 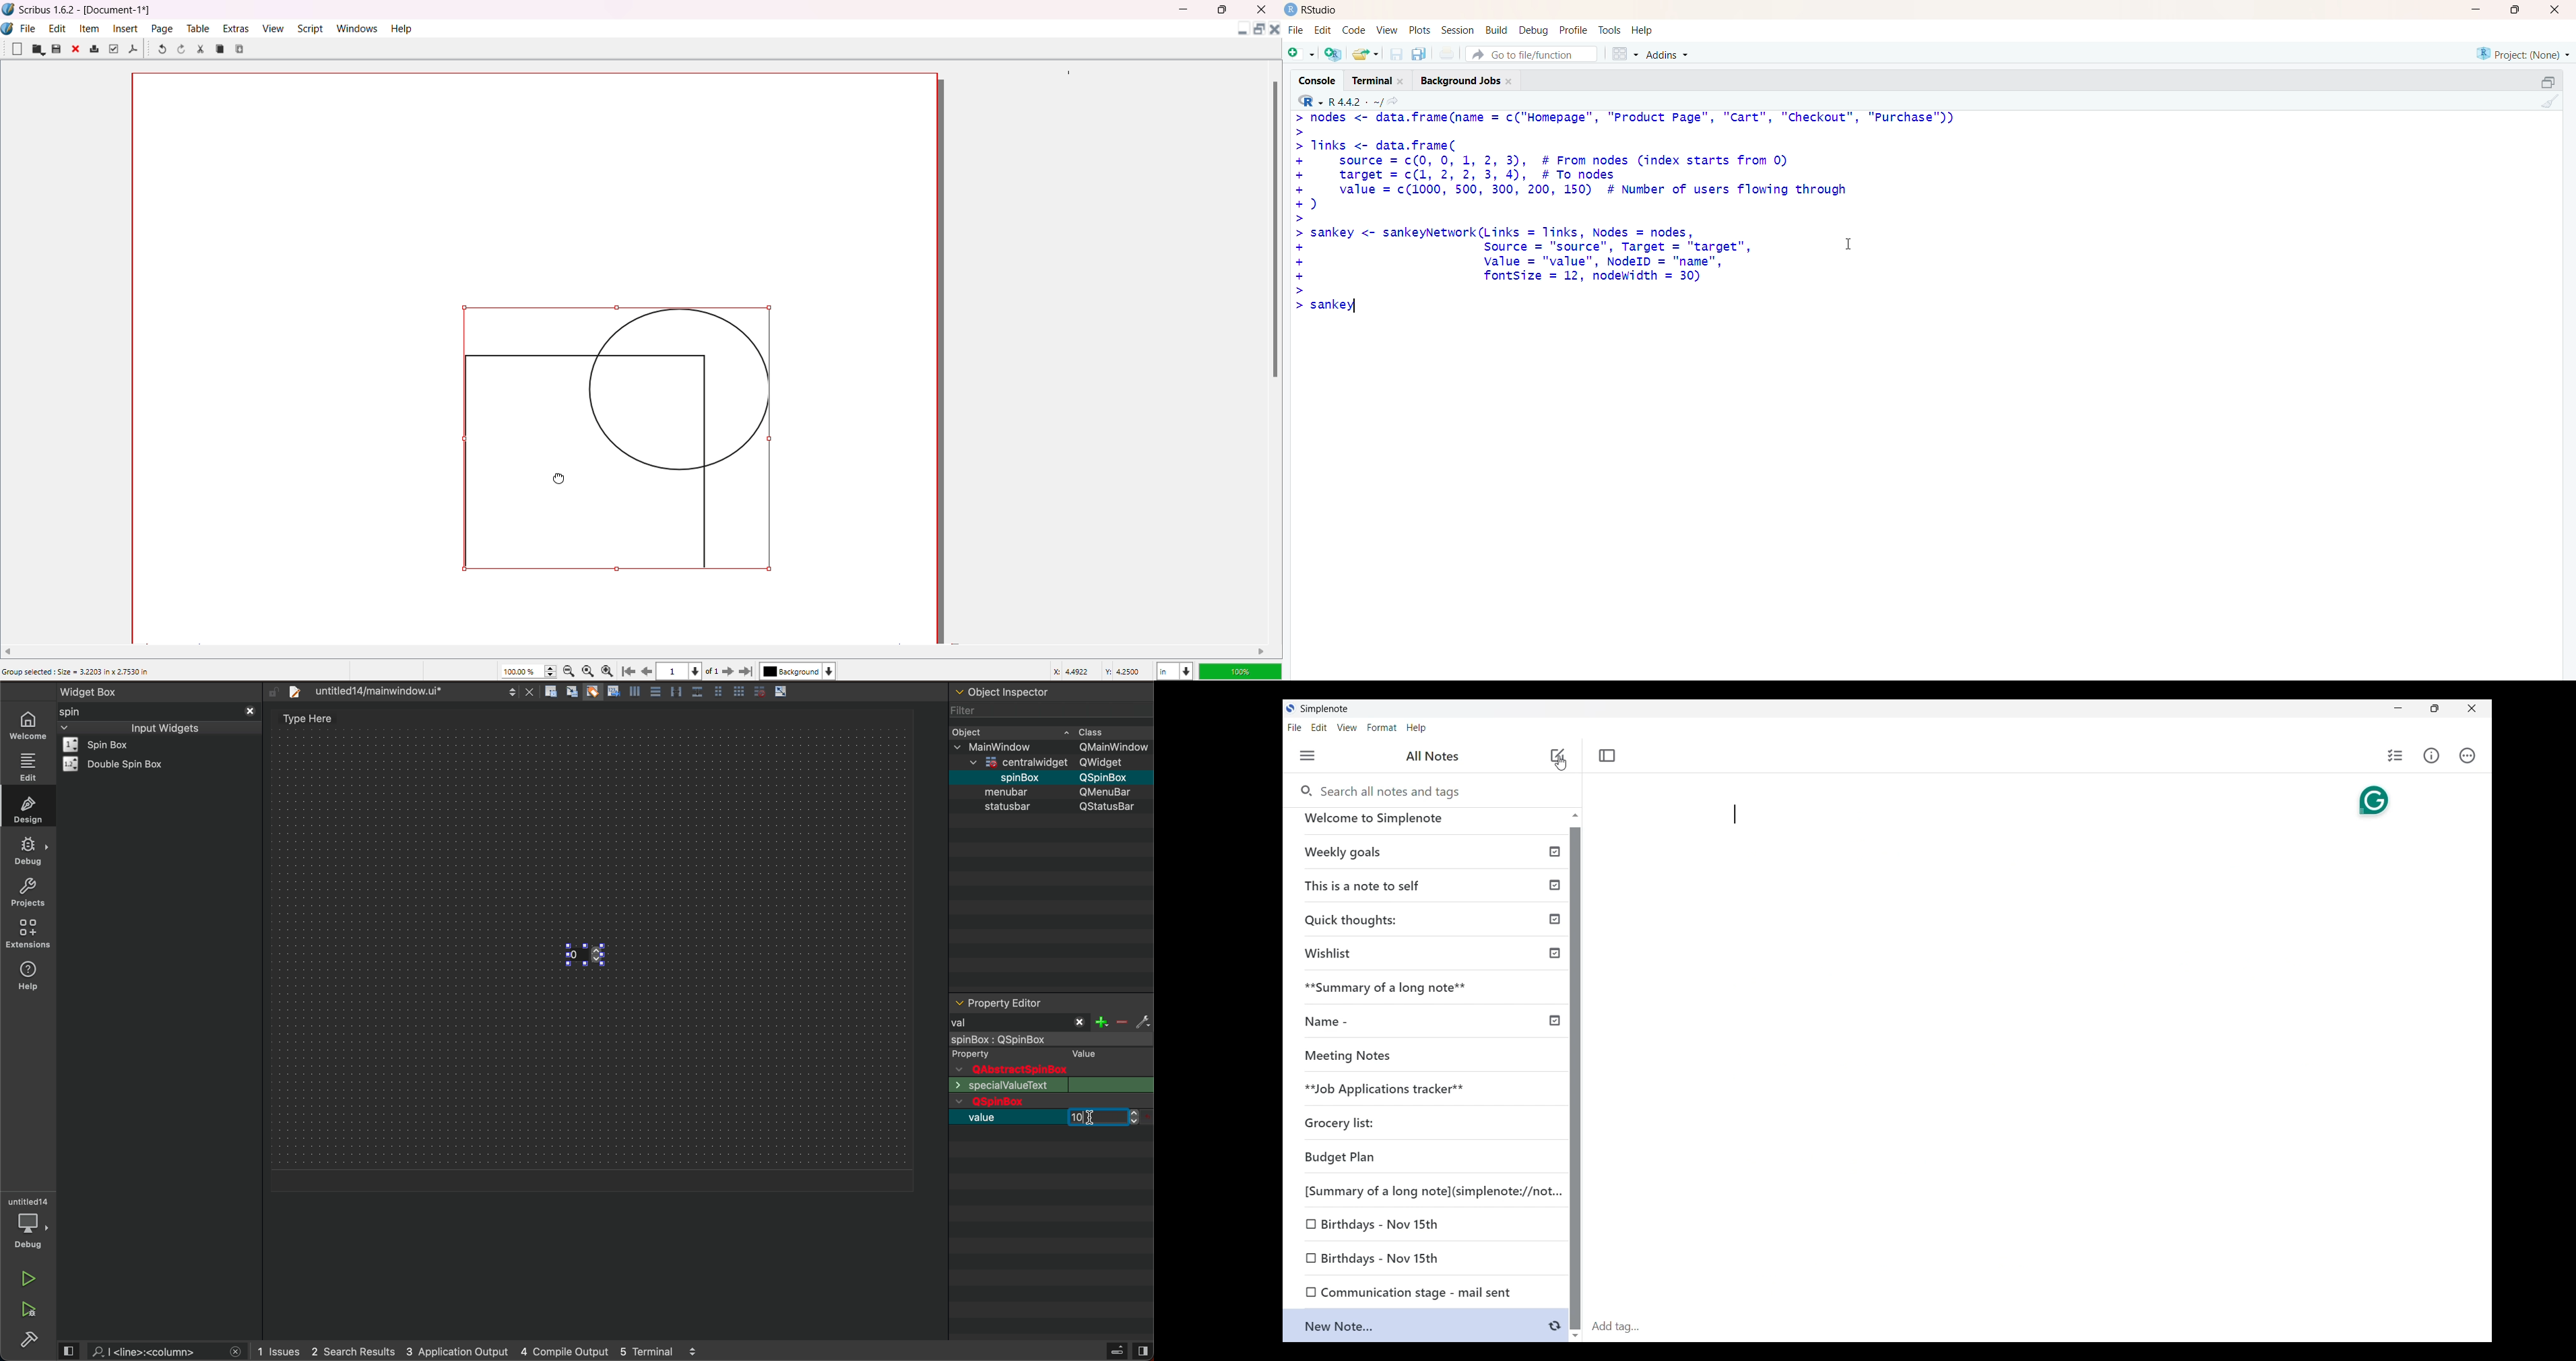 I want to click on help, so click(x=1650, y=30).